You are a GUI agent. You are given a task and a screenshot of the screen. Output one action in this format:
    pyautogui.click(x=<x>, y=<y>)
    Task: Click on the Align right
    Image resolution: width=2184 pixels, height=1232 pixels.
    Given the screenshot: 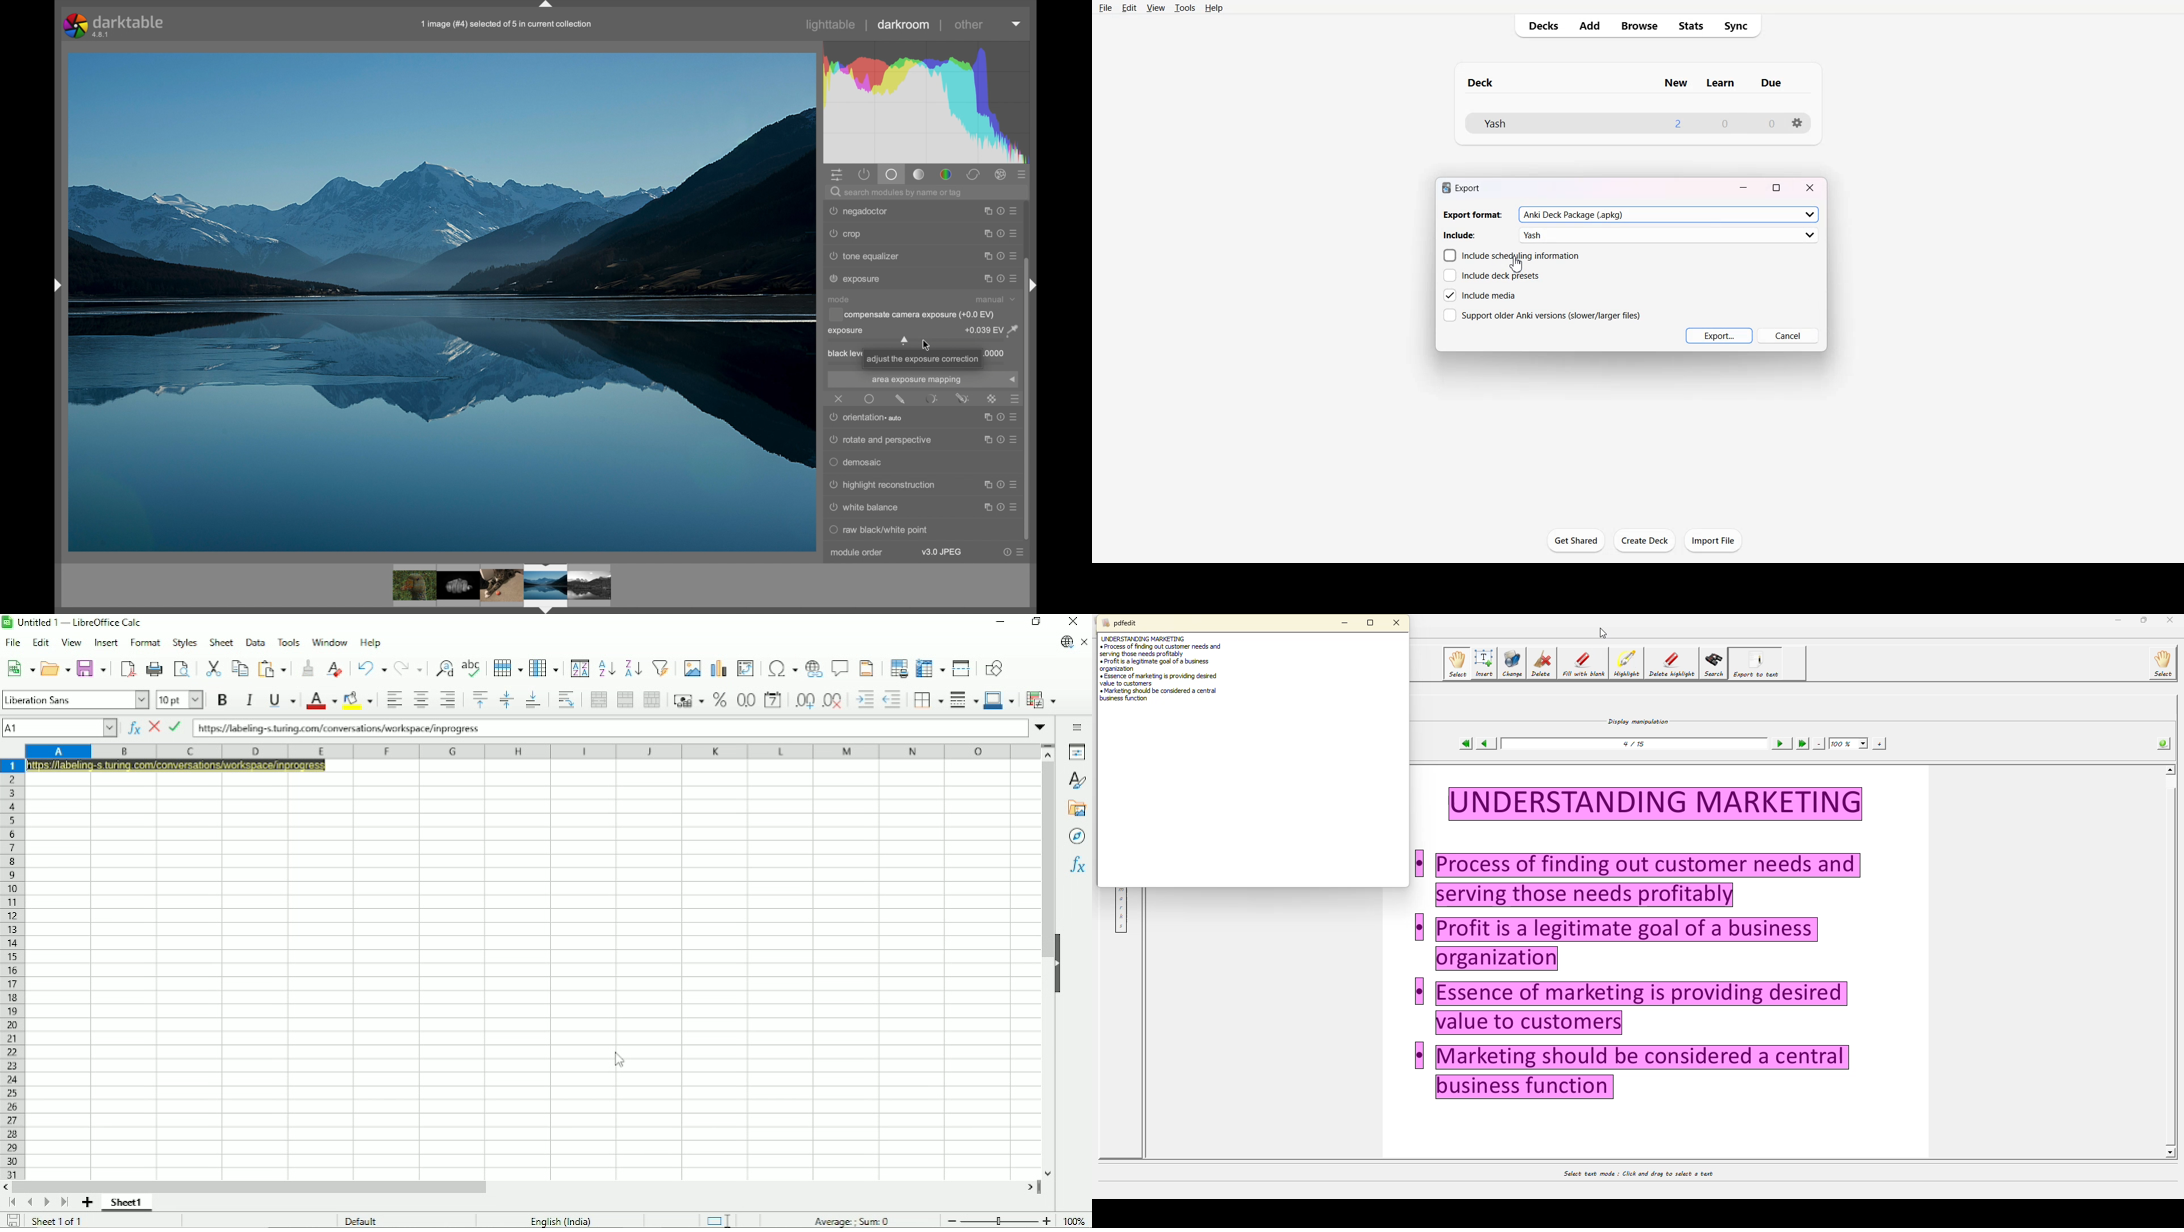 What is the action you would take?
    pyautogui.click(x=447, y=699)
    